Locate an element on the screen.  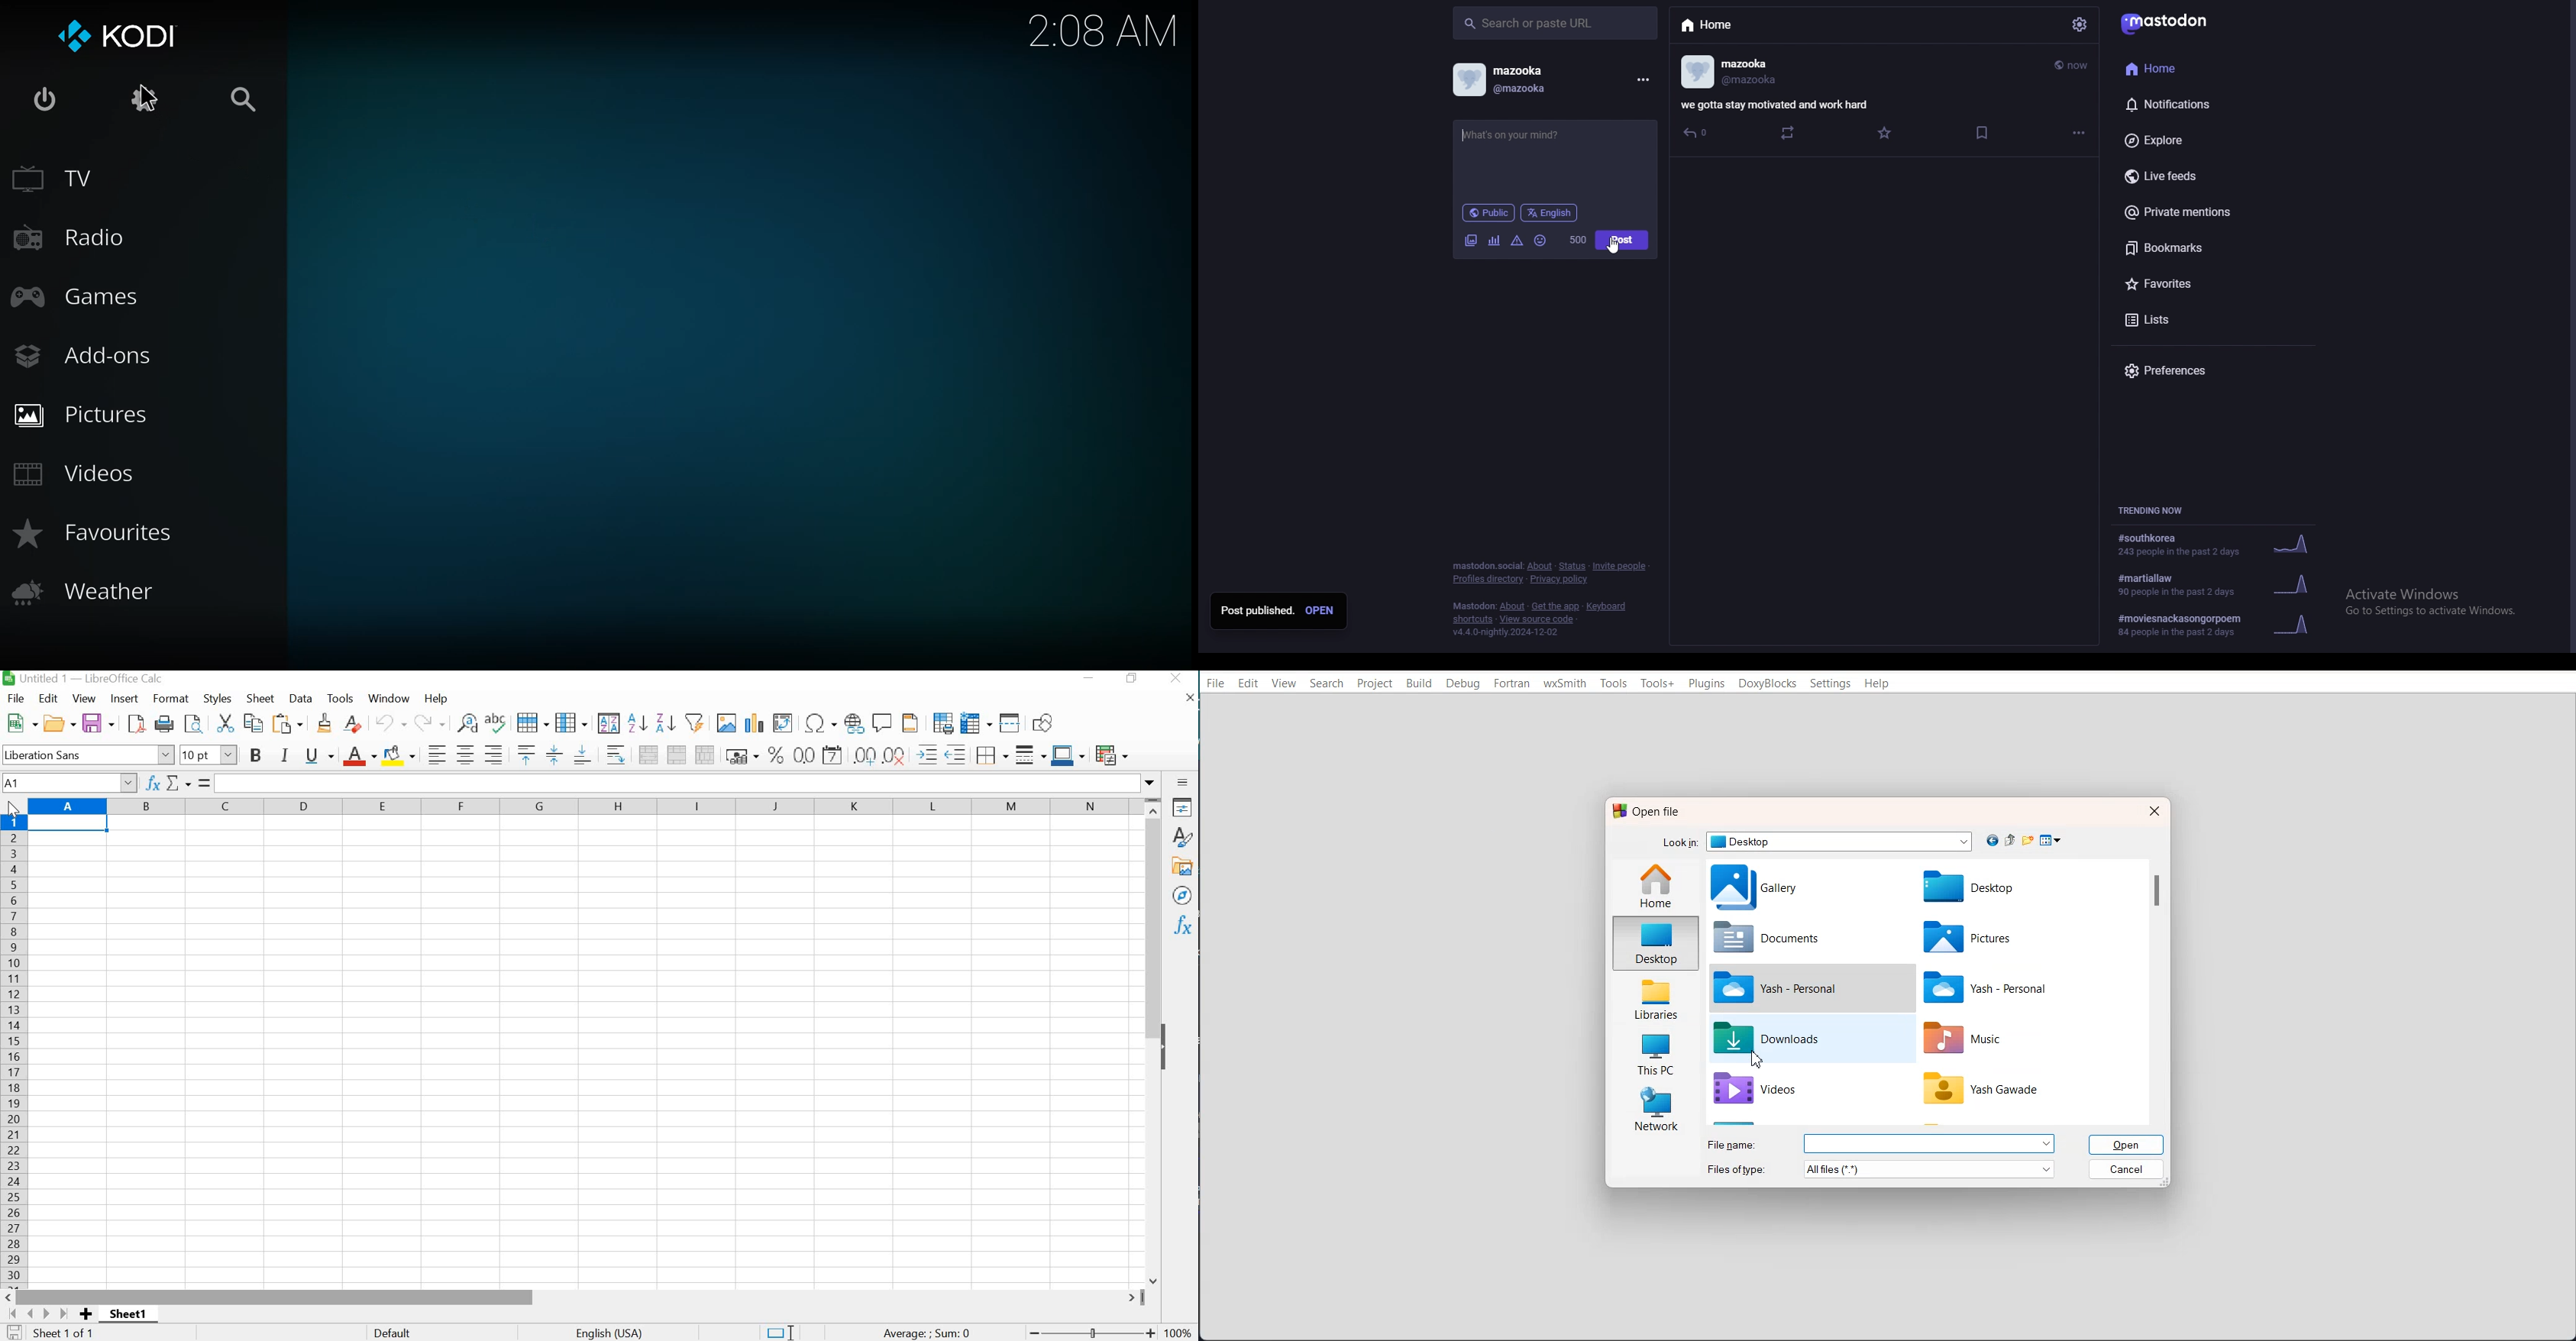
100% is located at coordinates (1176, 1330).